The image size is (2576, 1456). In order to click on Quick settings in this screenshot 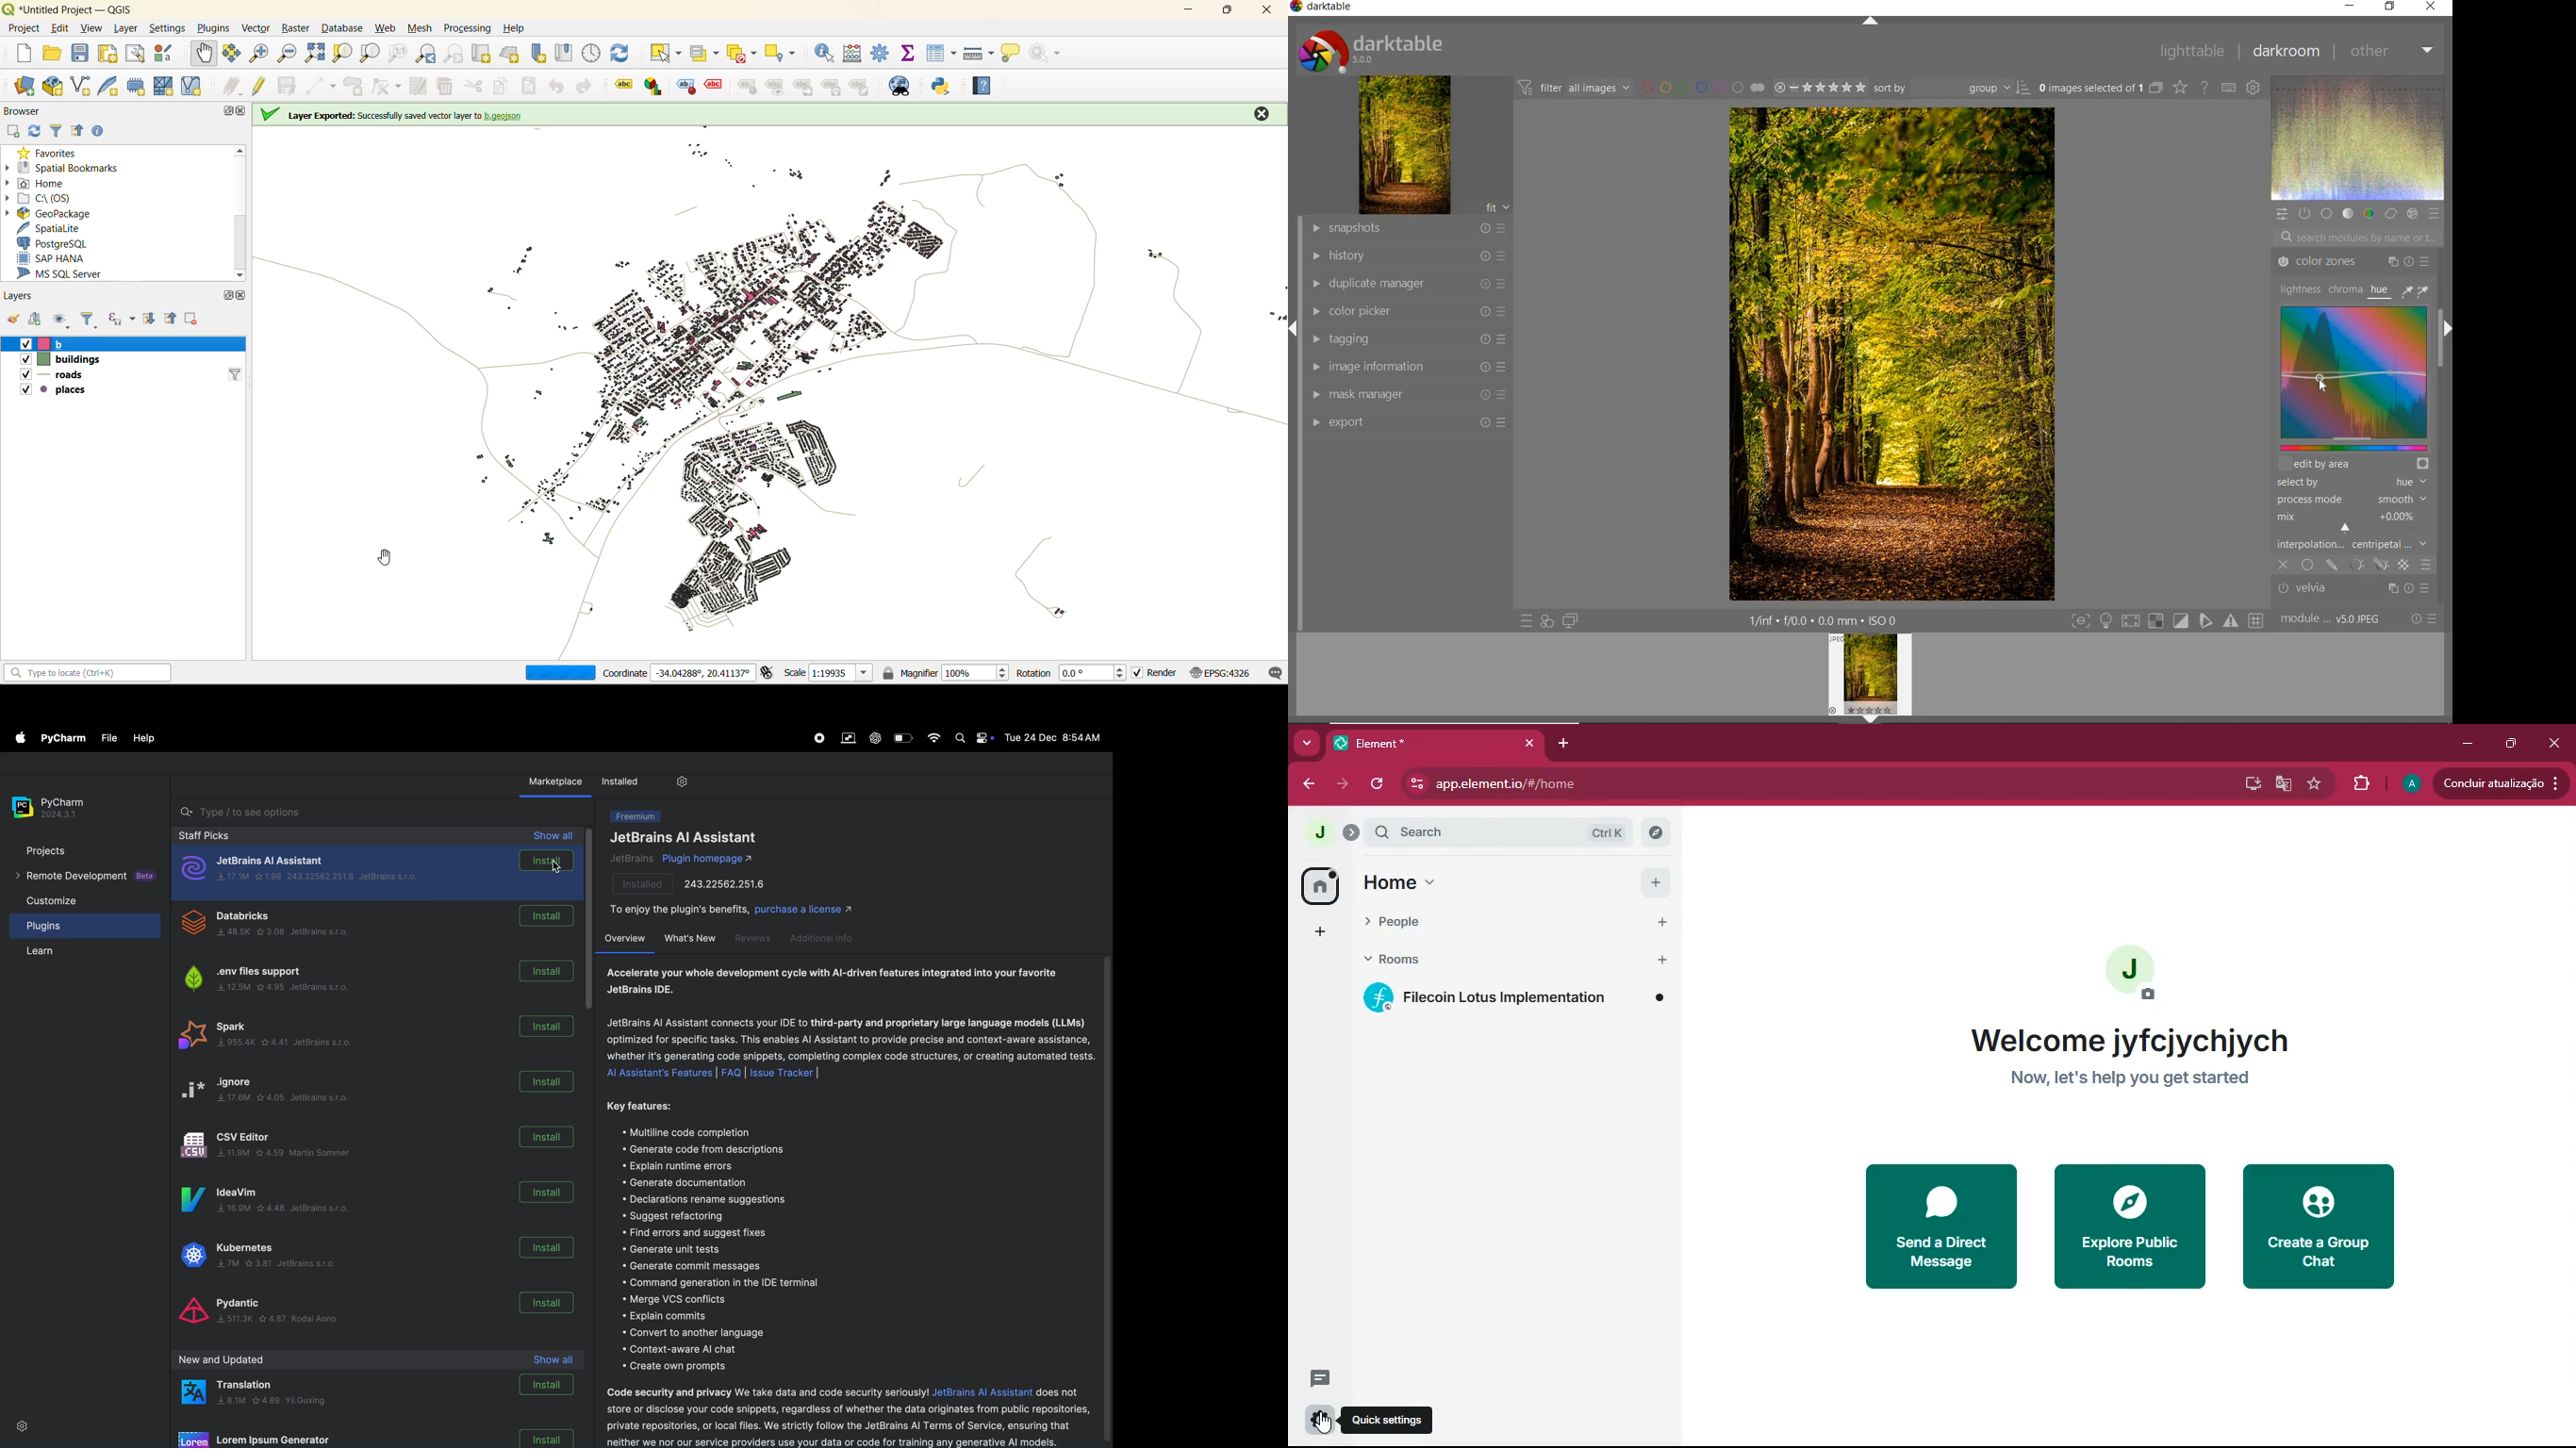, I will do `click(1388, 1421)`.